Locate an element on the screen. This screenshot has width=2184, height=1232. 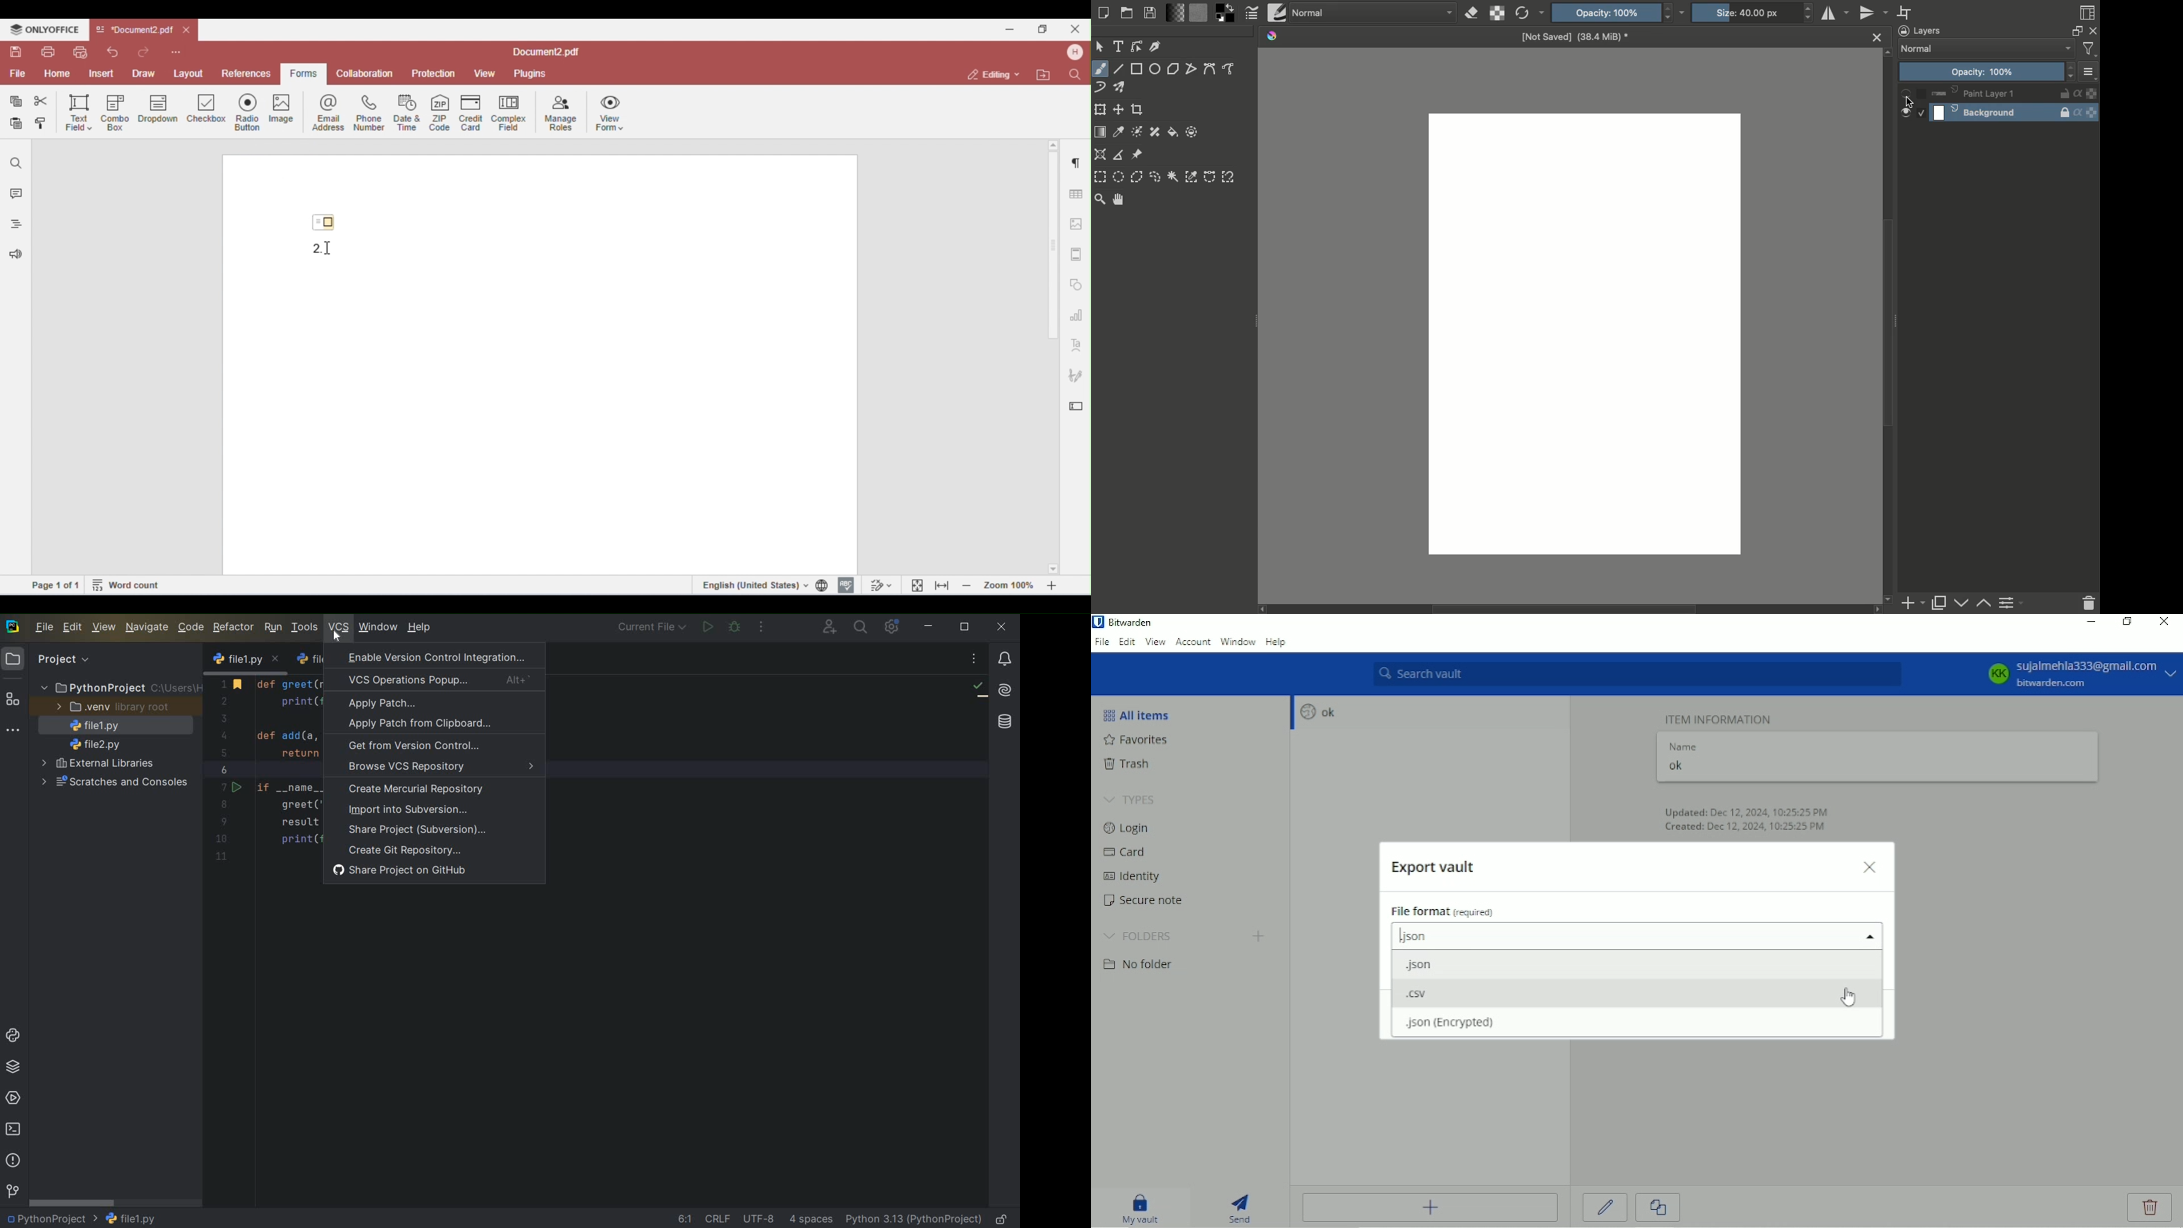
Crop image is located at coordinates (1145, 108).